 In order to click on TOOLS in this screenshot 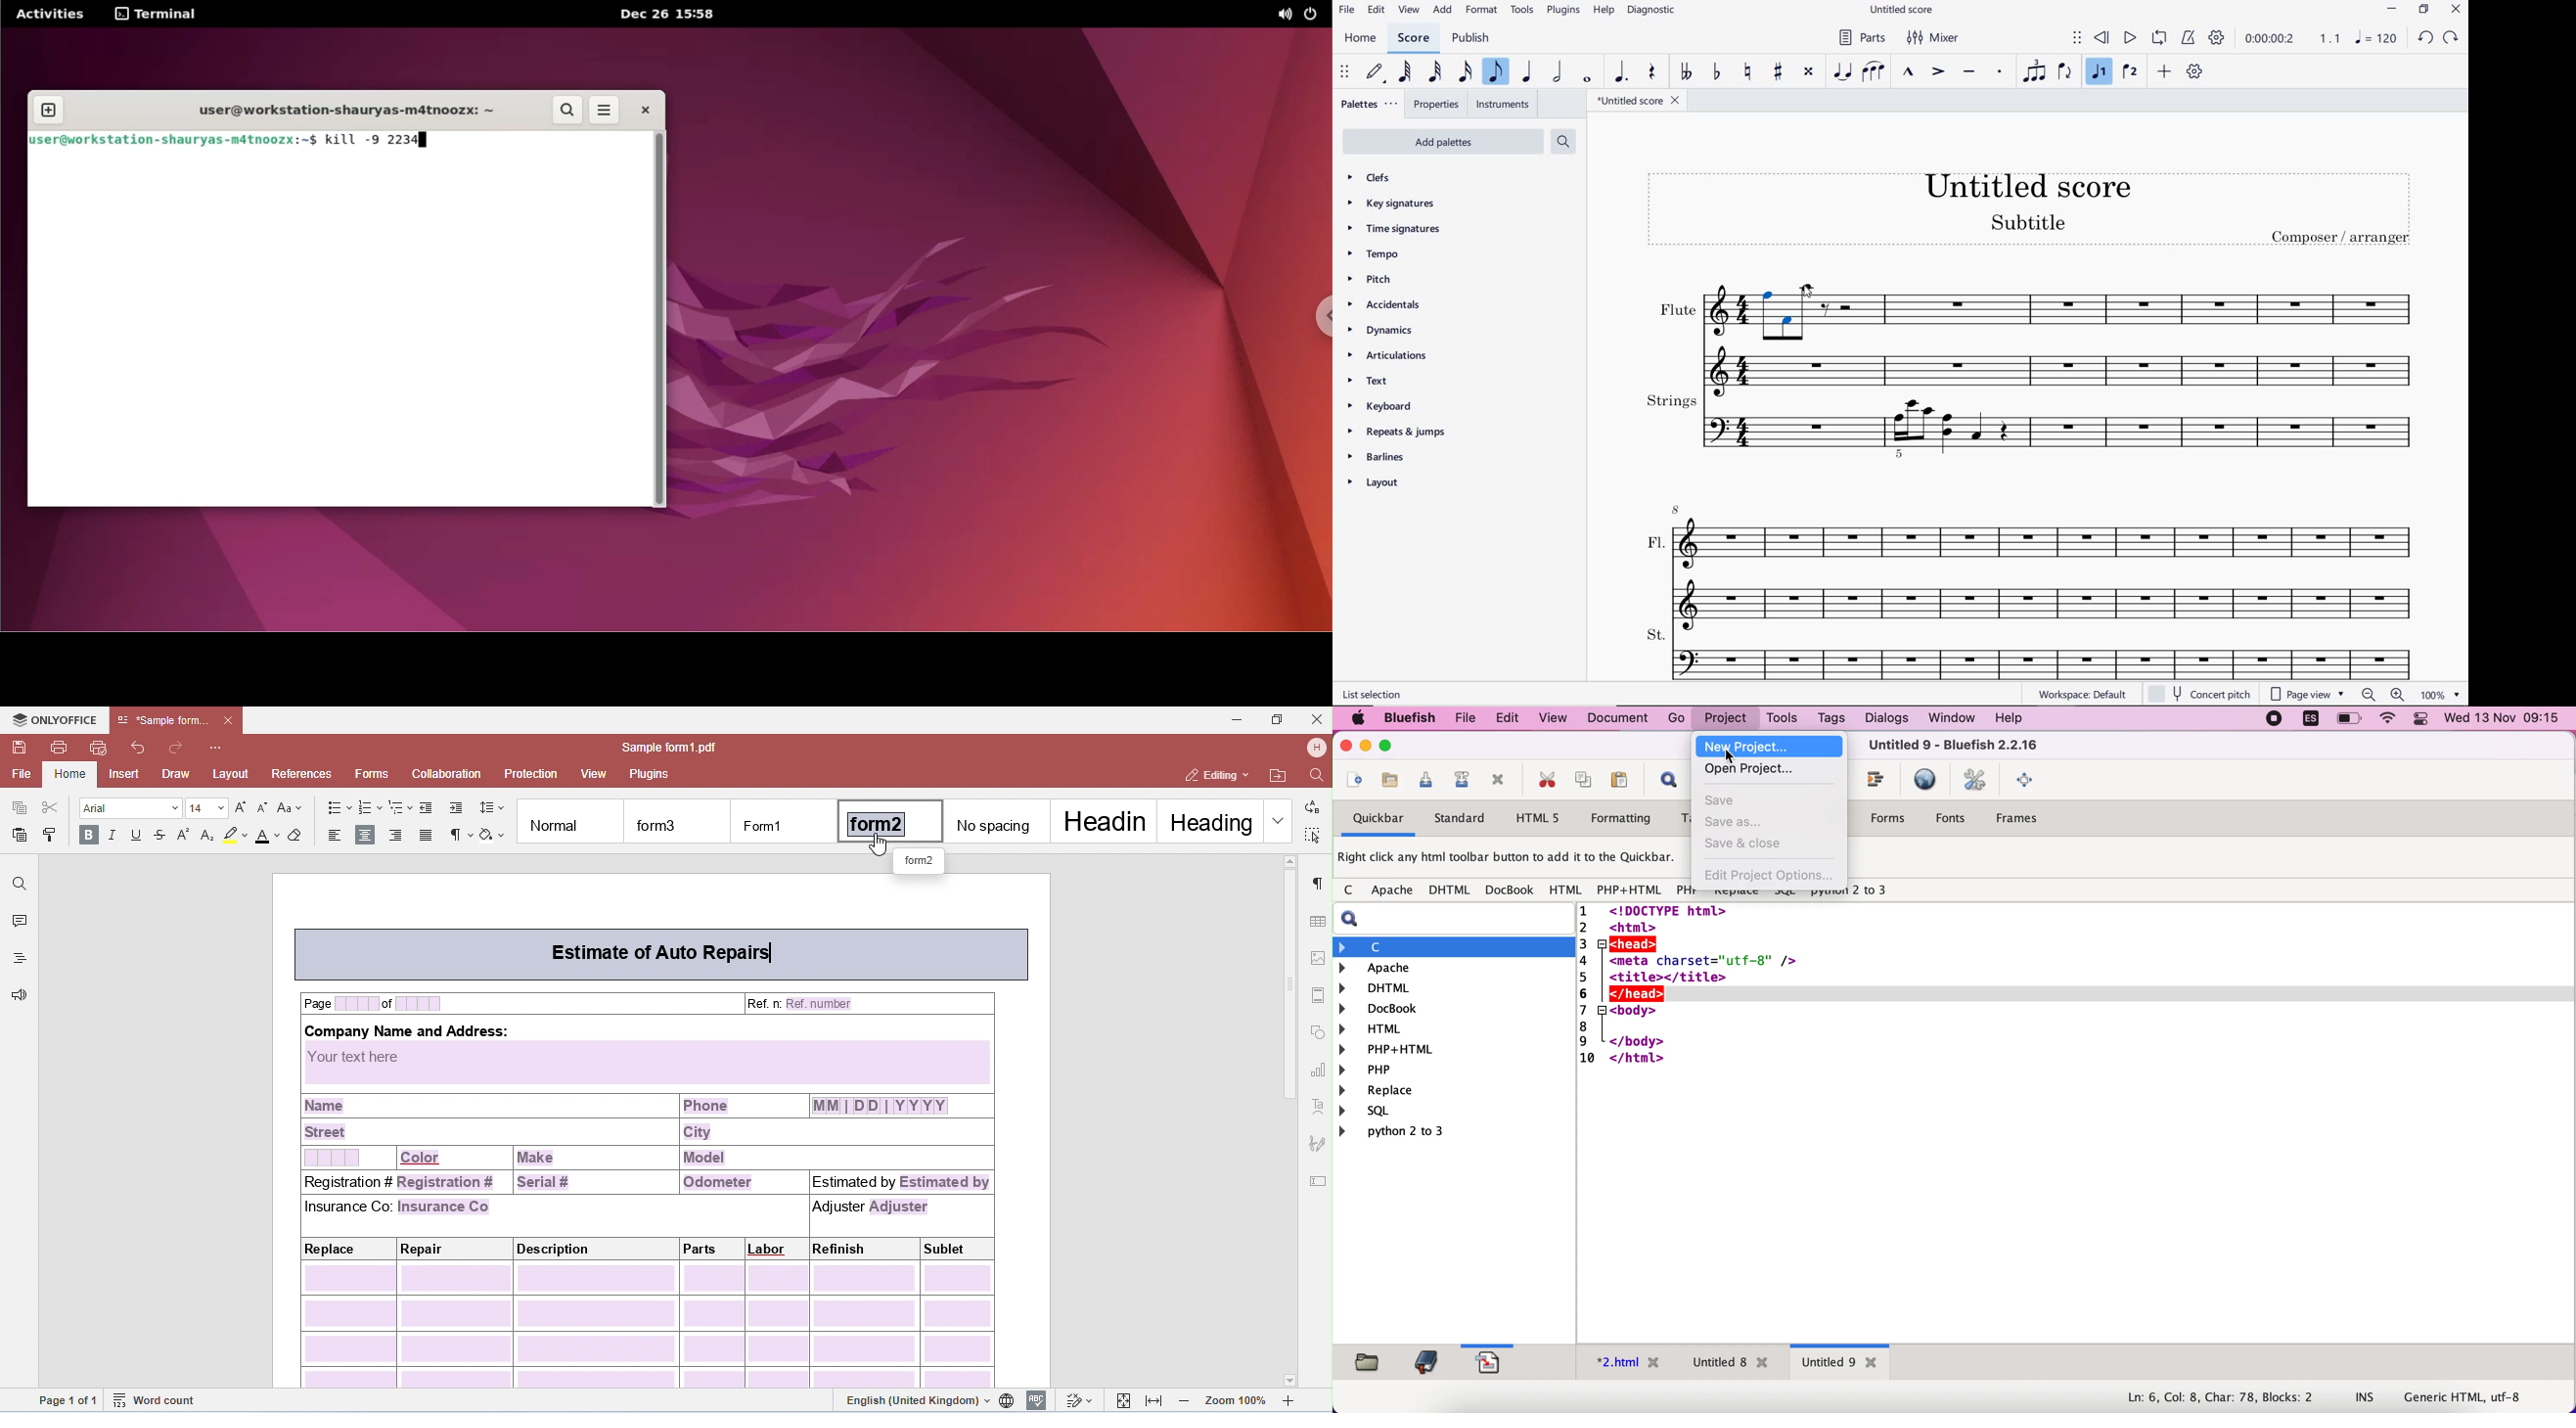, I will do `click(1783, 719)`.